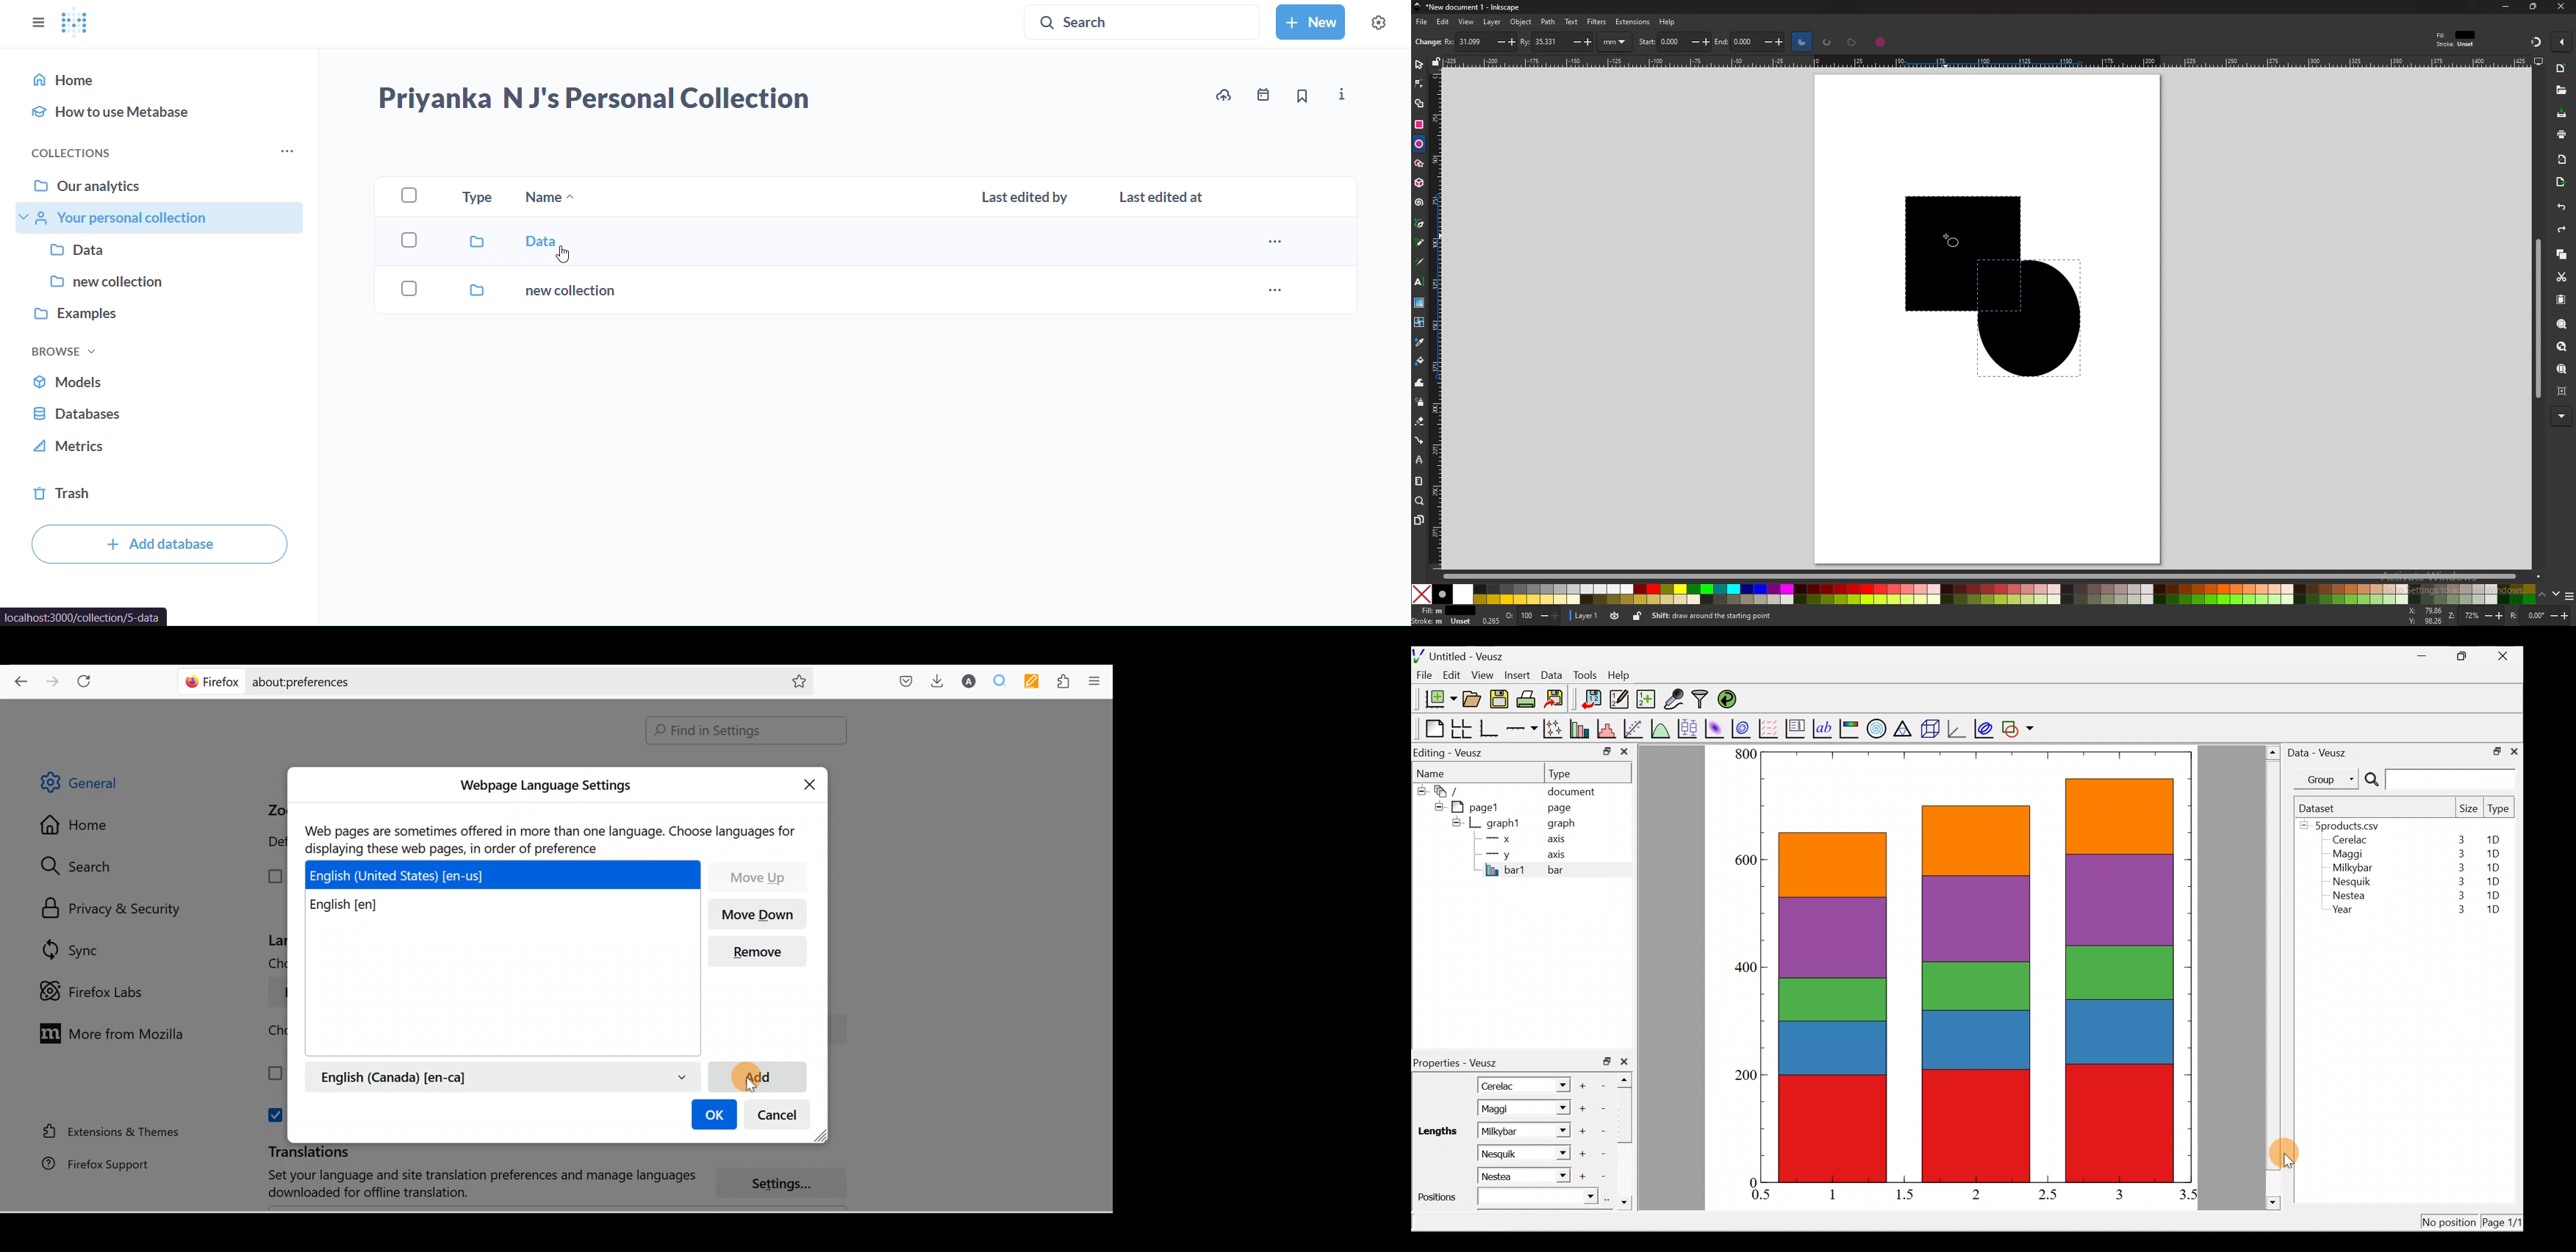 The image size is (2576, 1260). What do you see at coordinates (902, 682) in the screenshot?
I see `Save to pocket` at bounding box center [902, 682].